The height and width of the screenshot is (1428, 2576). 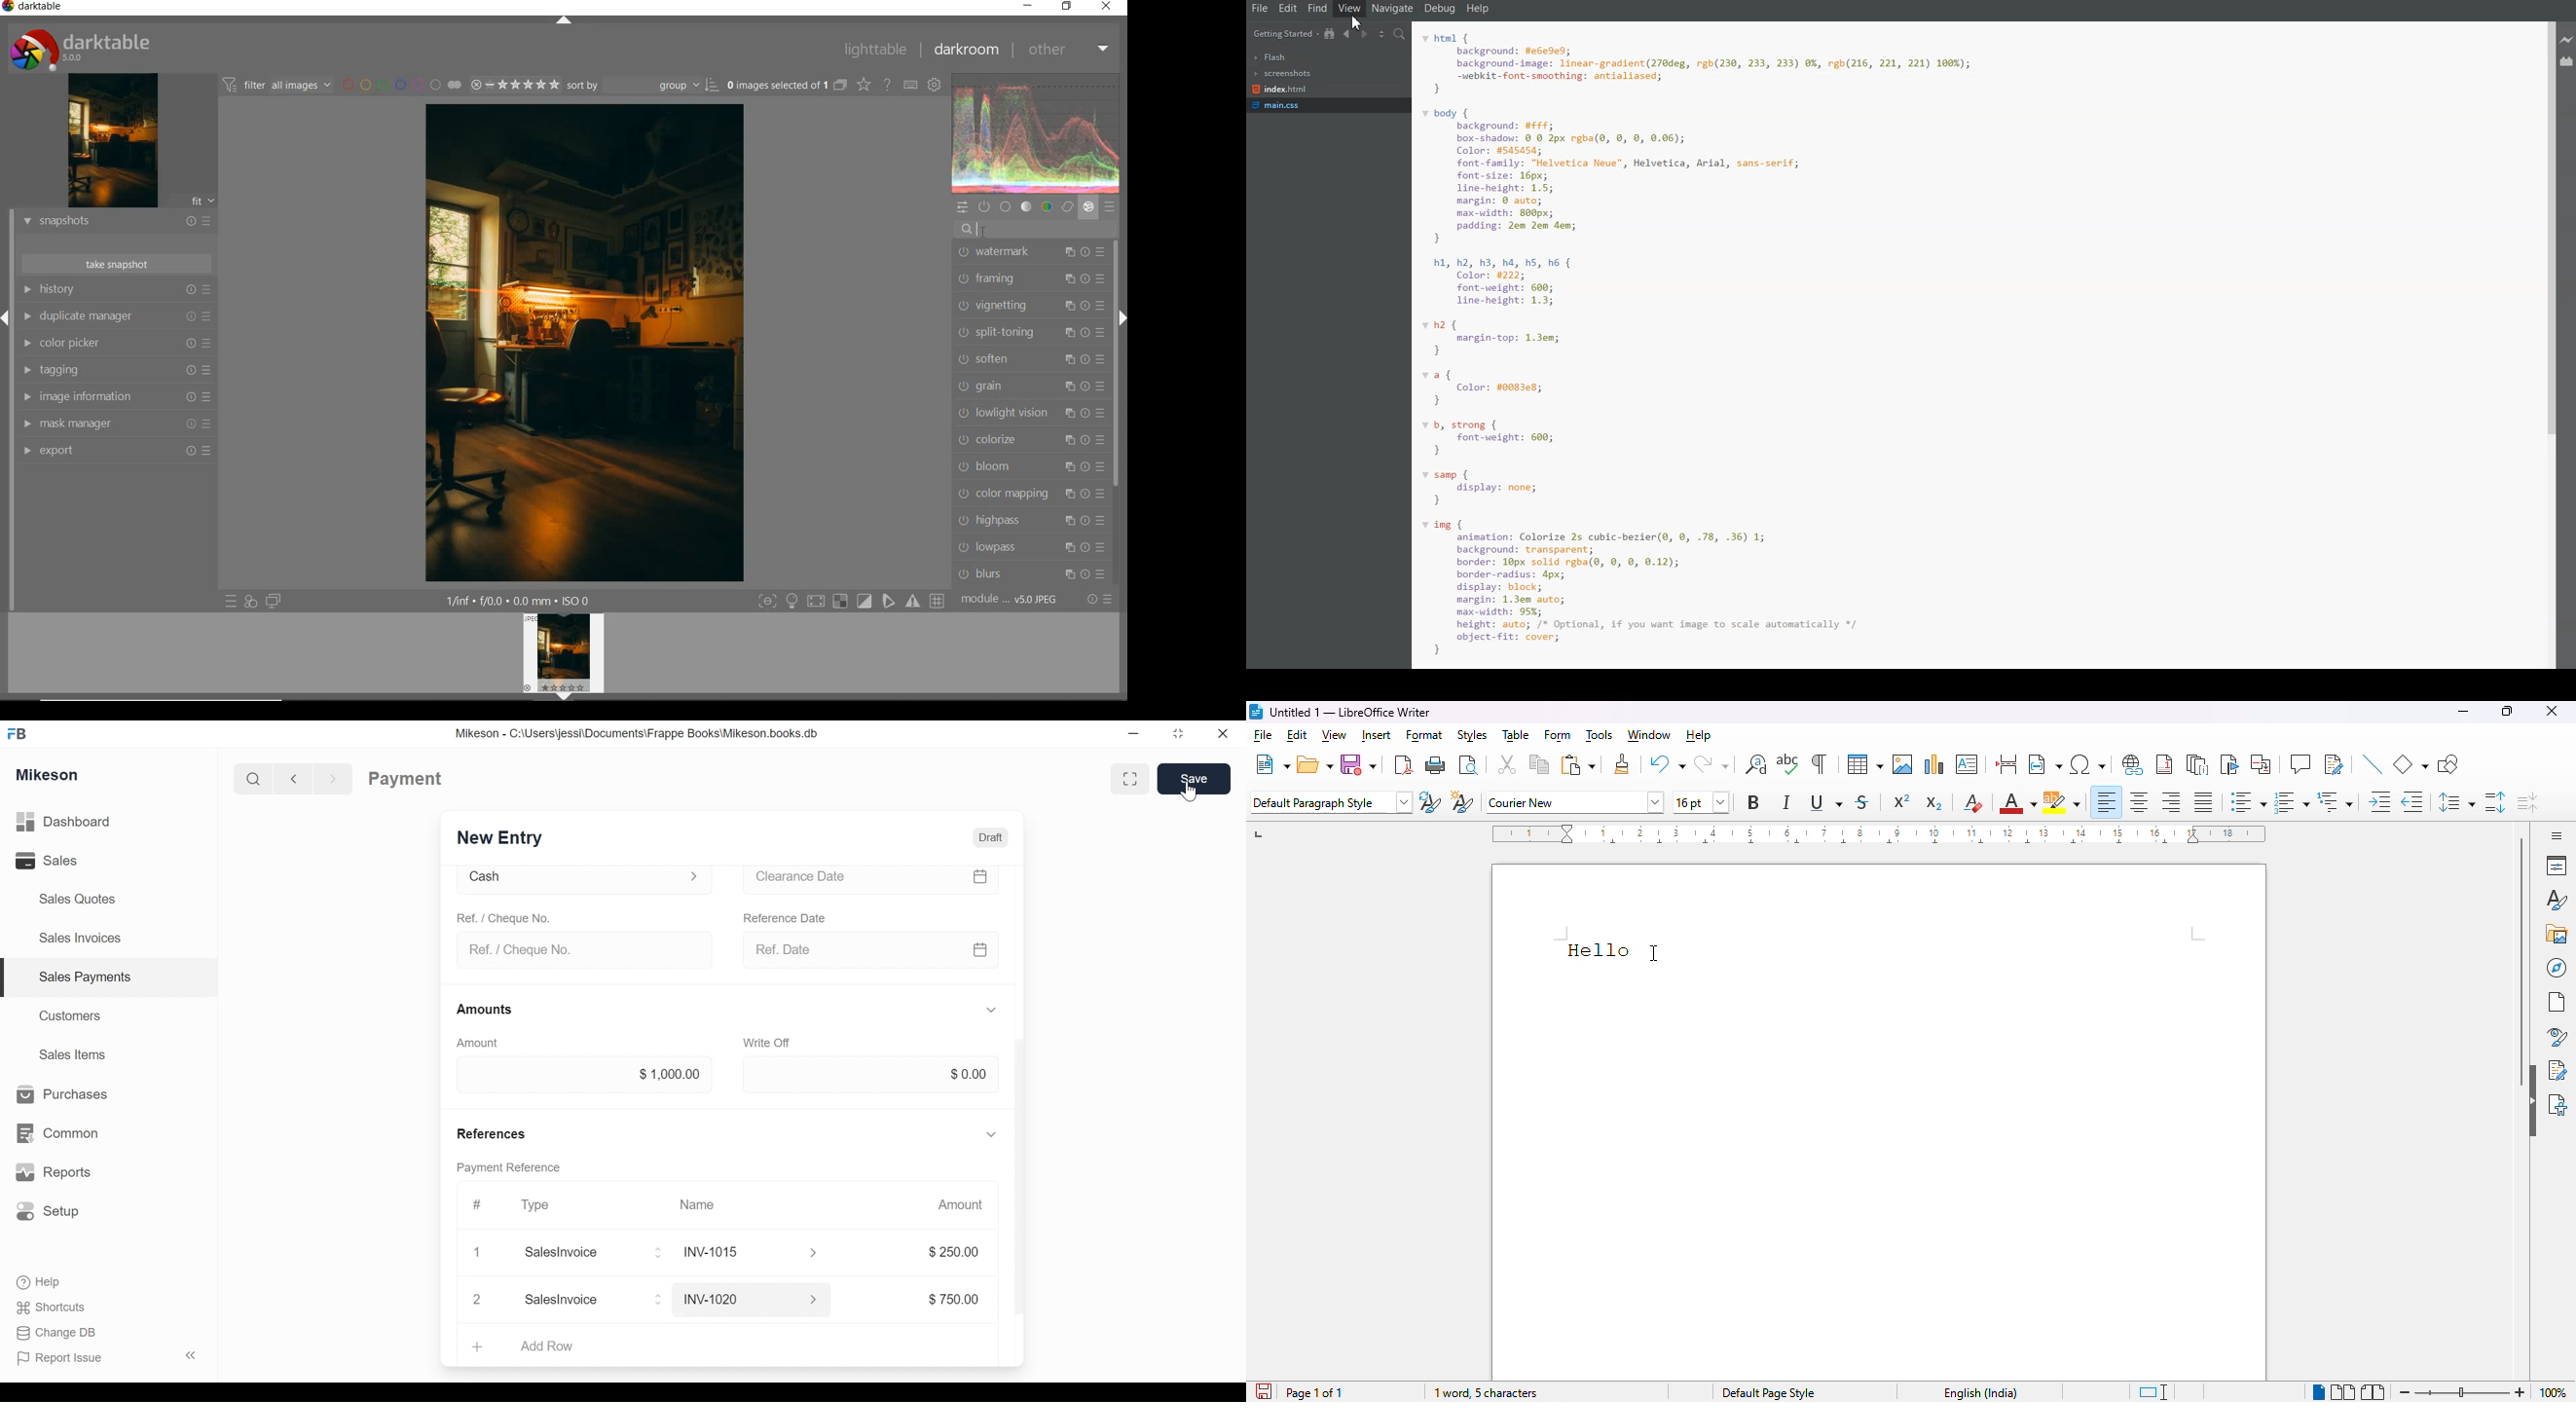 I want to click on Collapse, so click(x=193, y=1357).